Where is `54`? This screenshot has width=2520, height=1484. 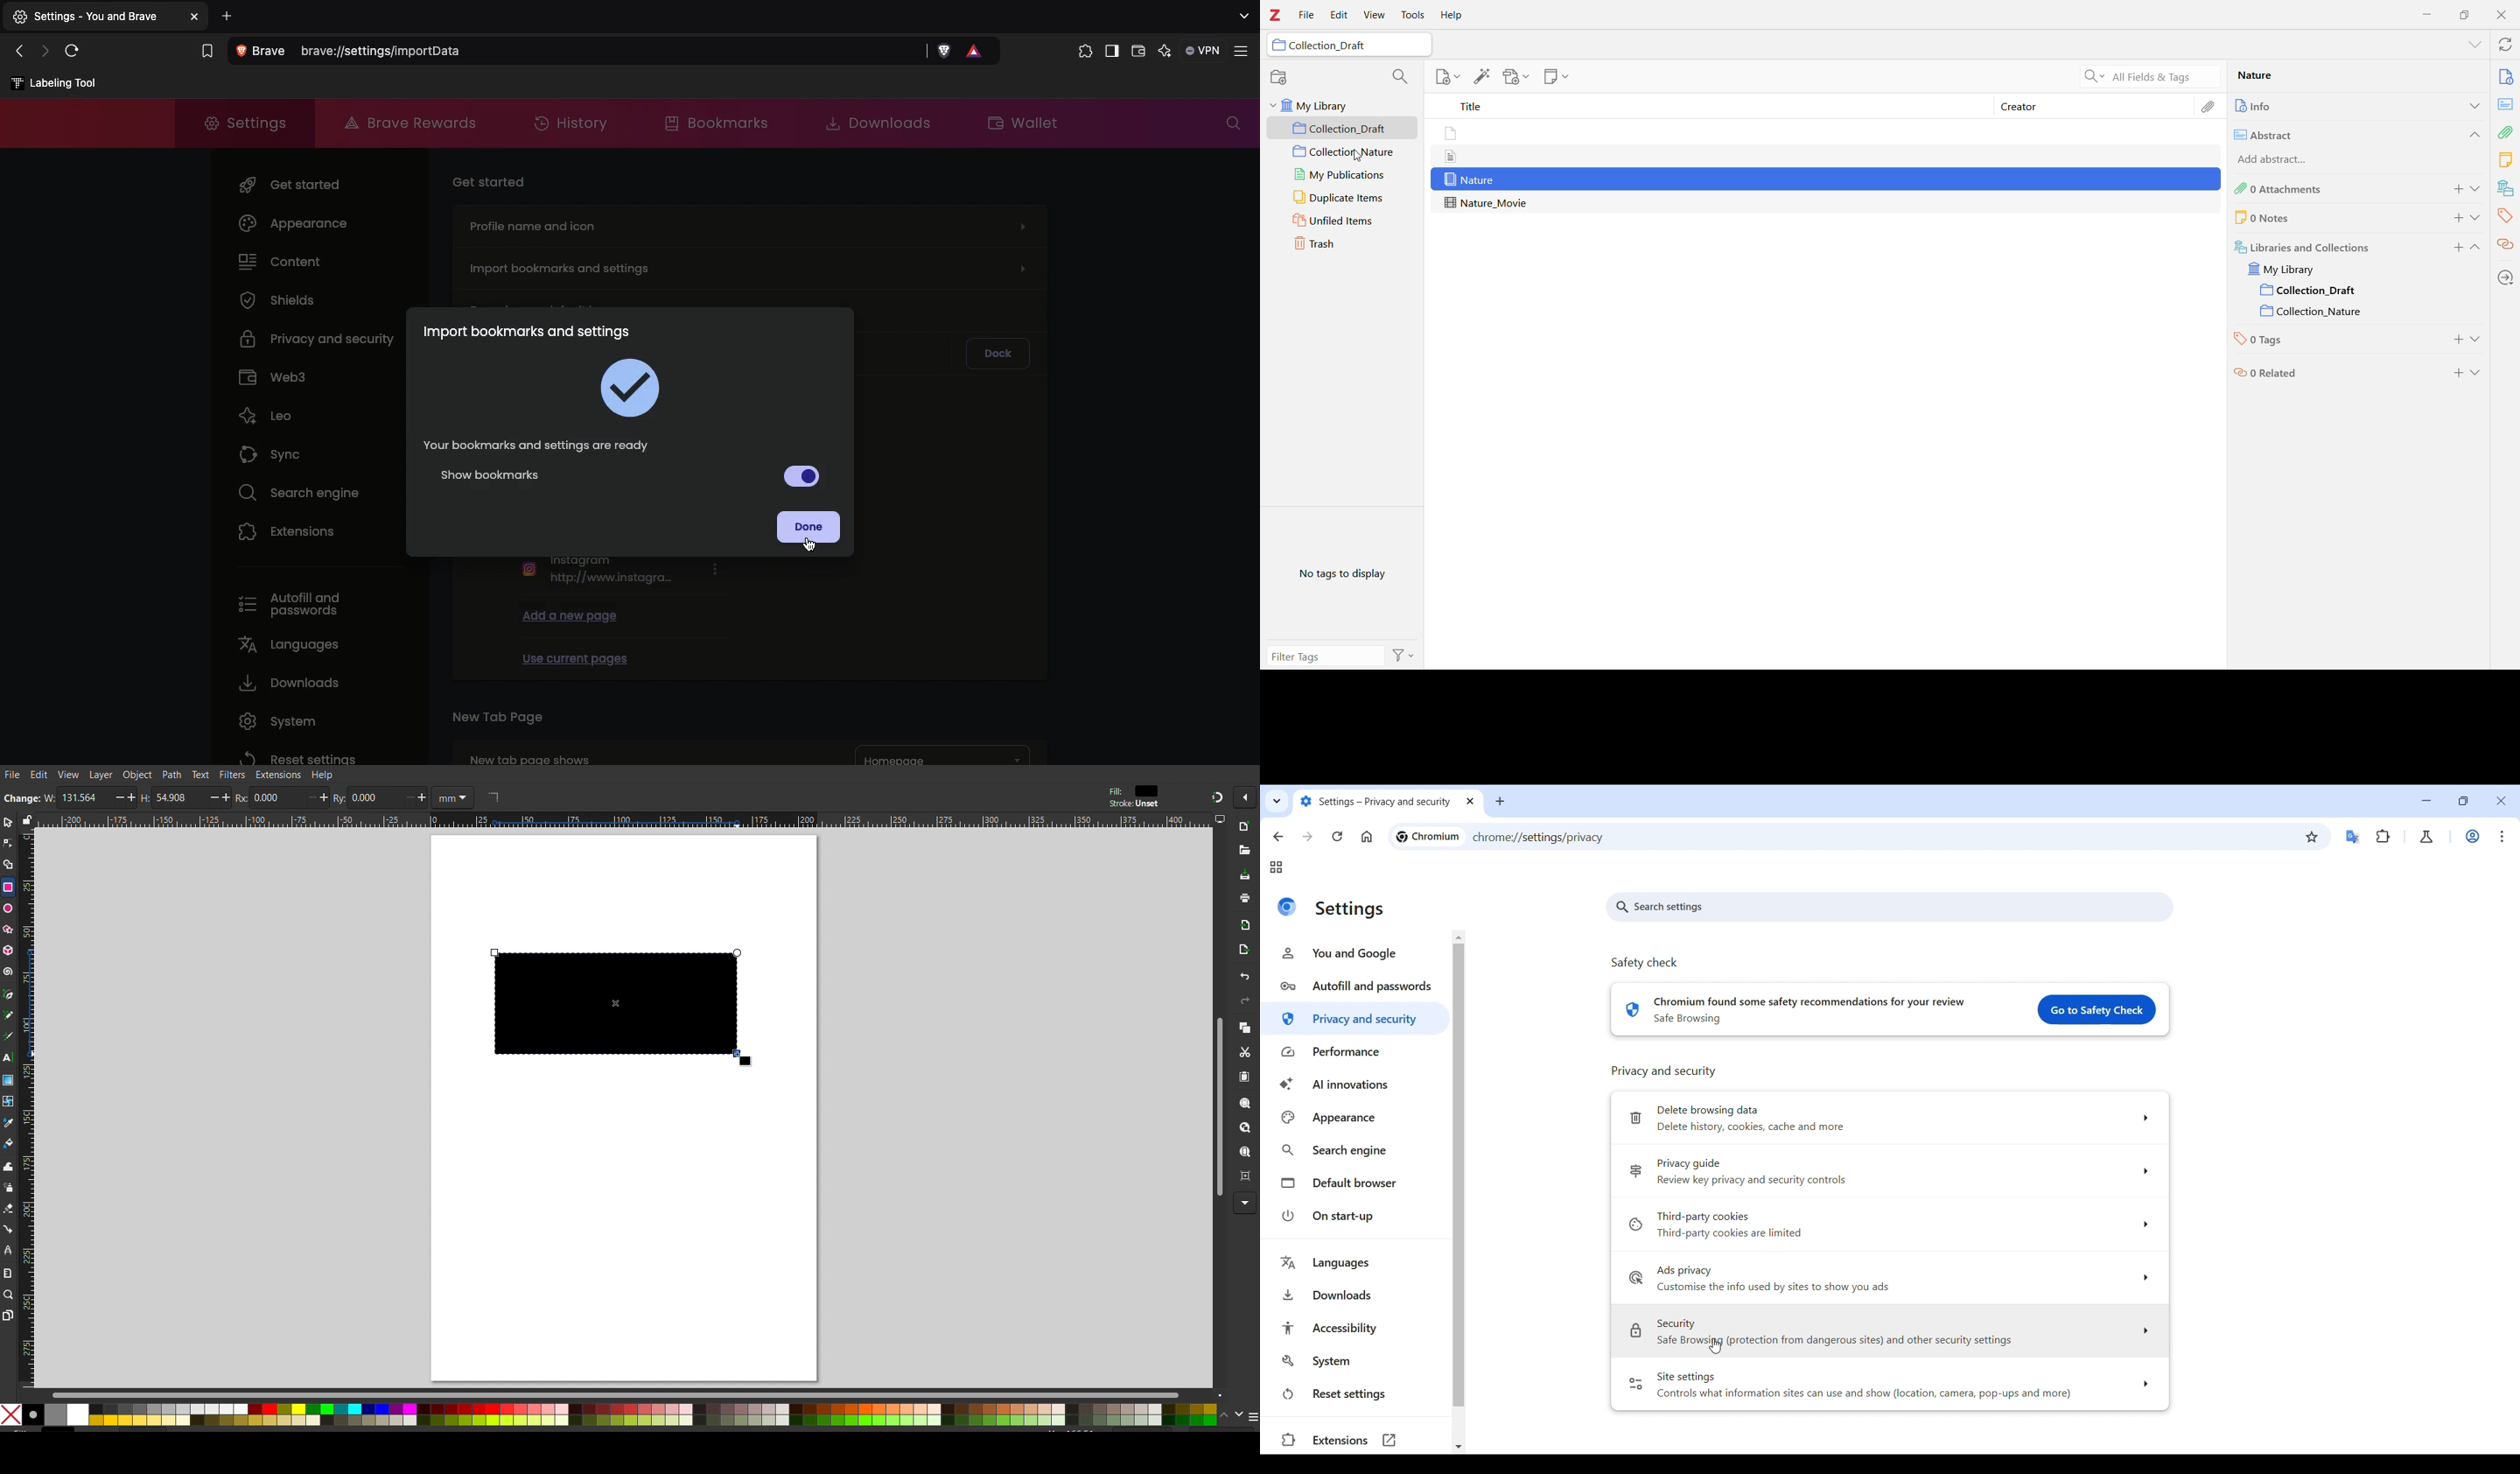
54 is located at coordinates (180, 798).